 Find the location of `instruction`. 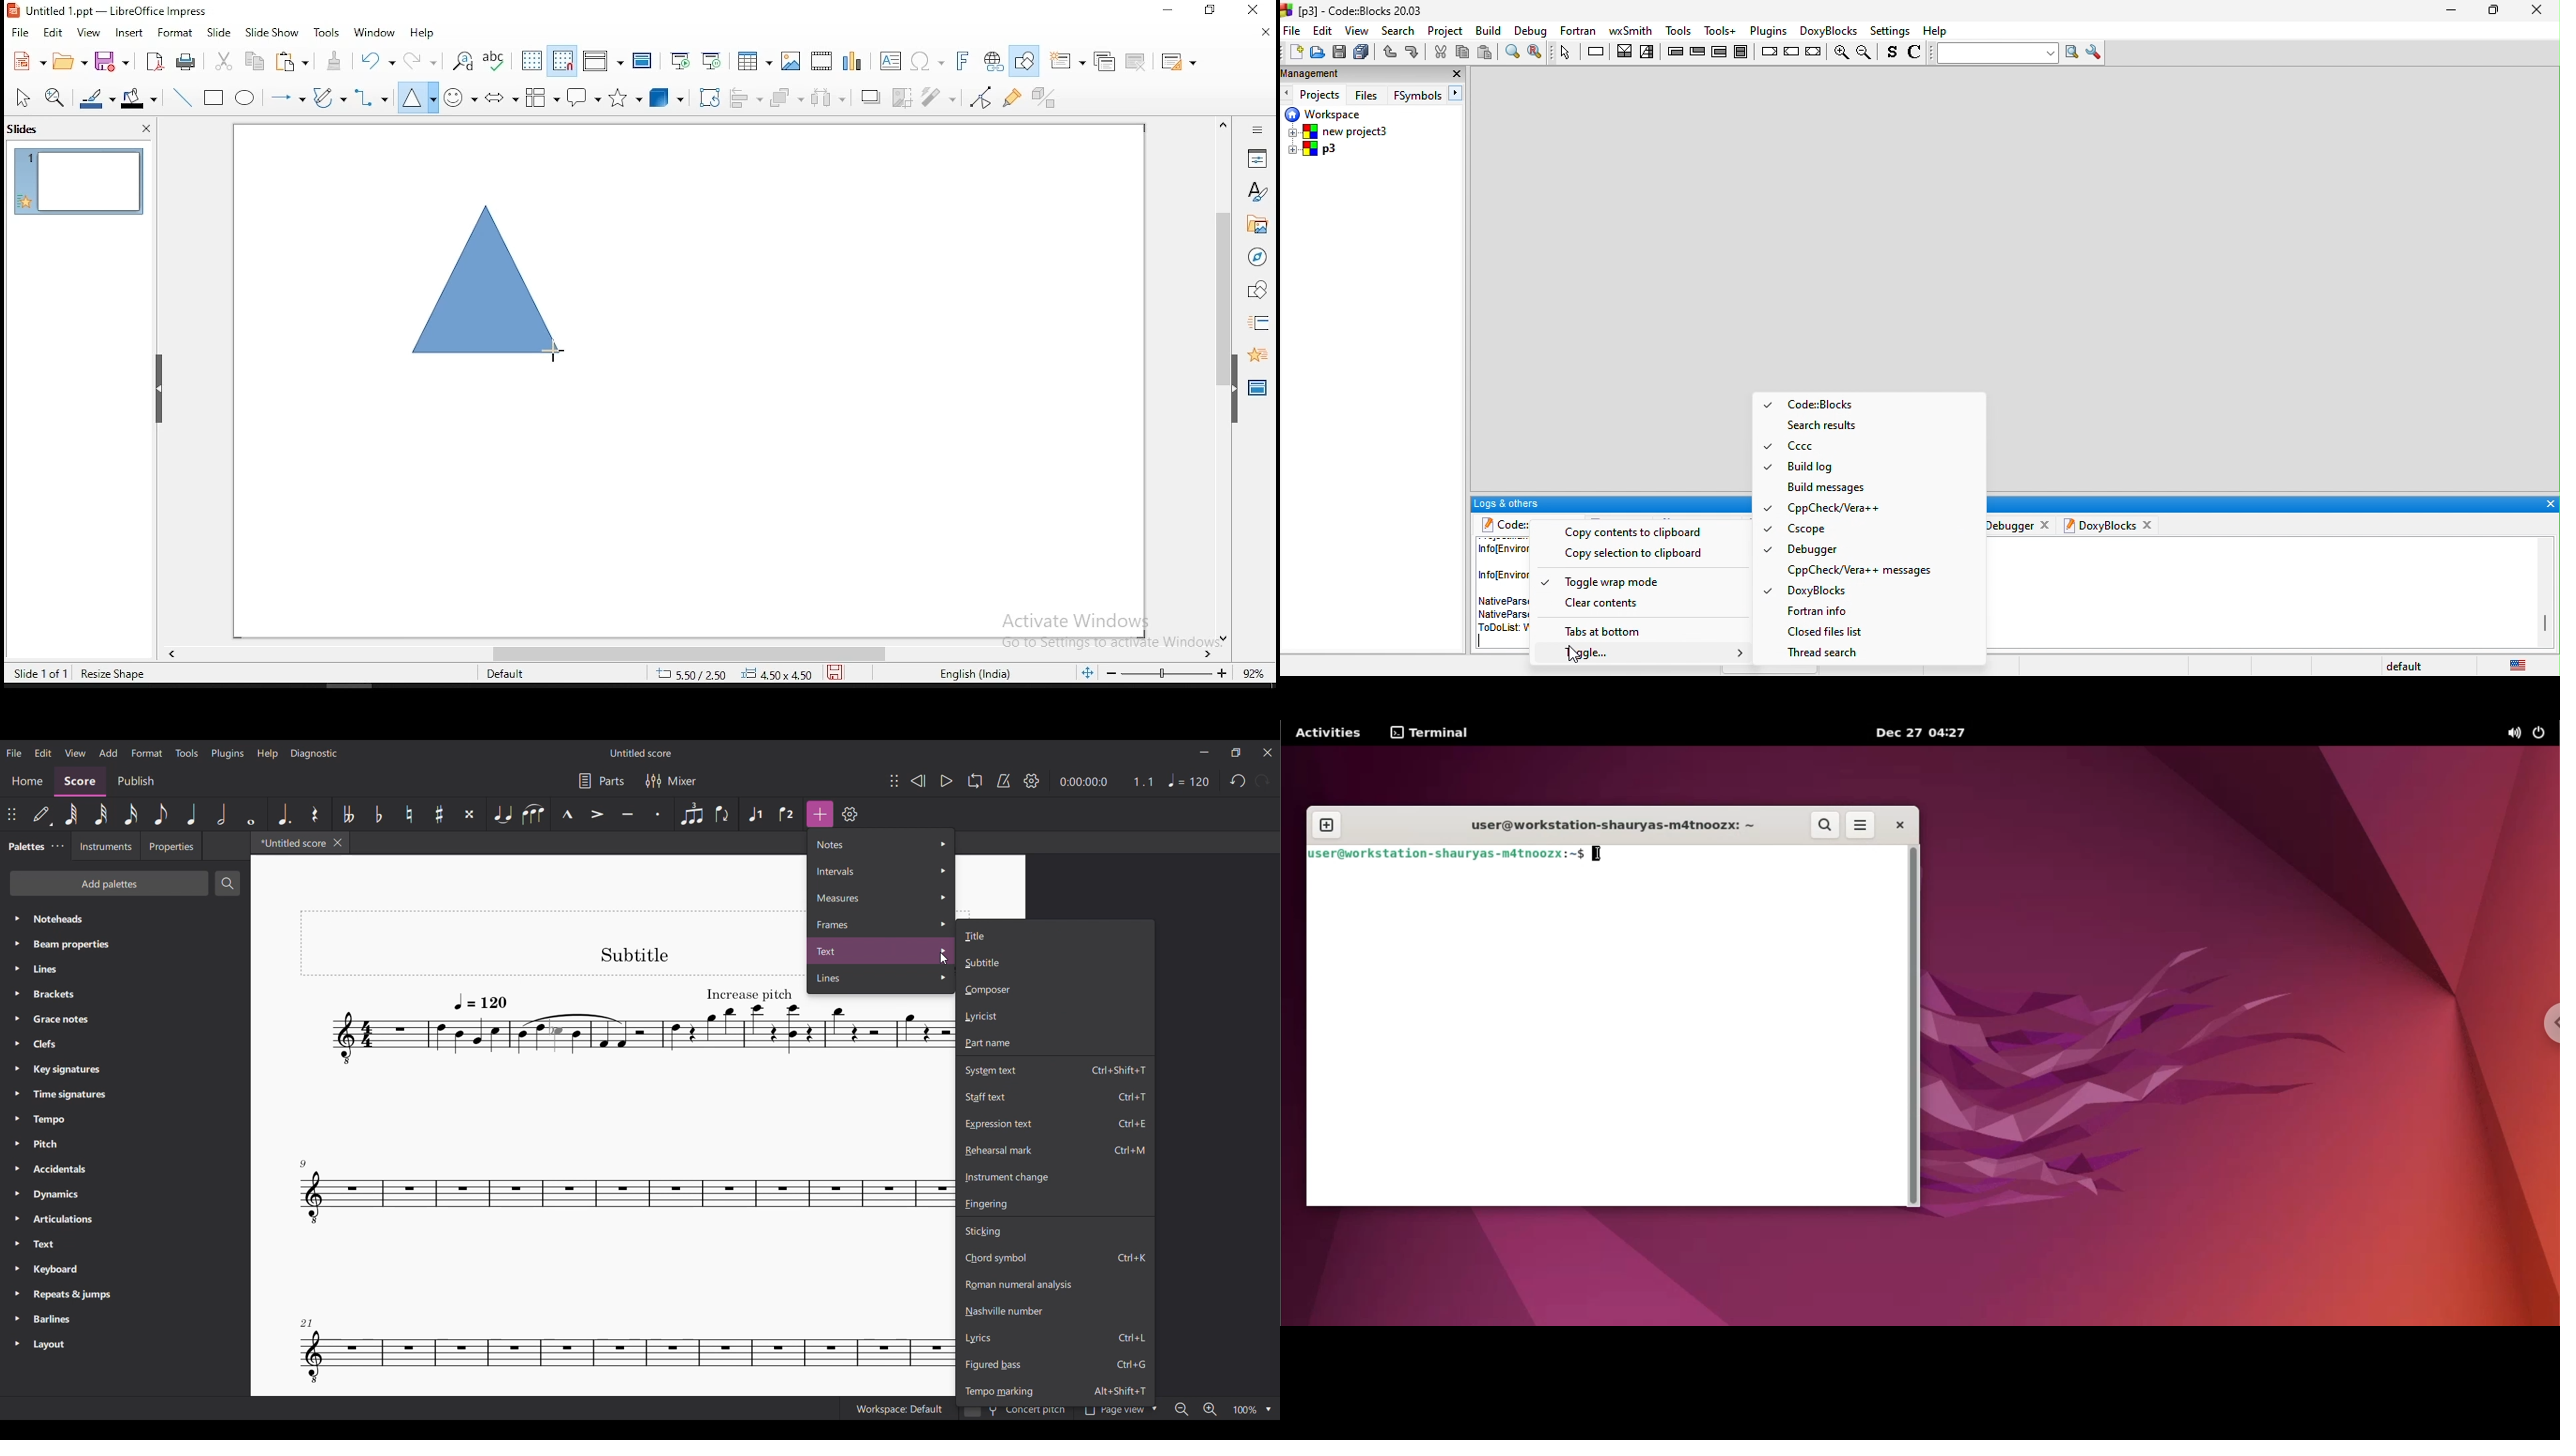

instruction is located at coordinates (1598, 52).